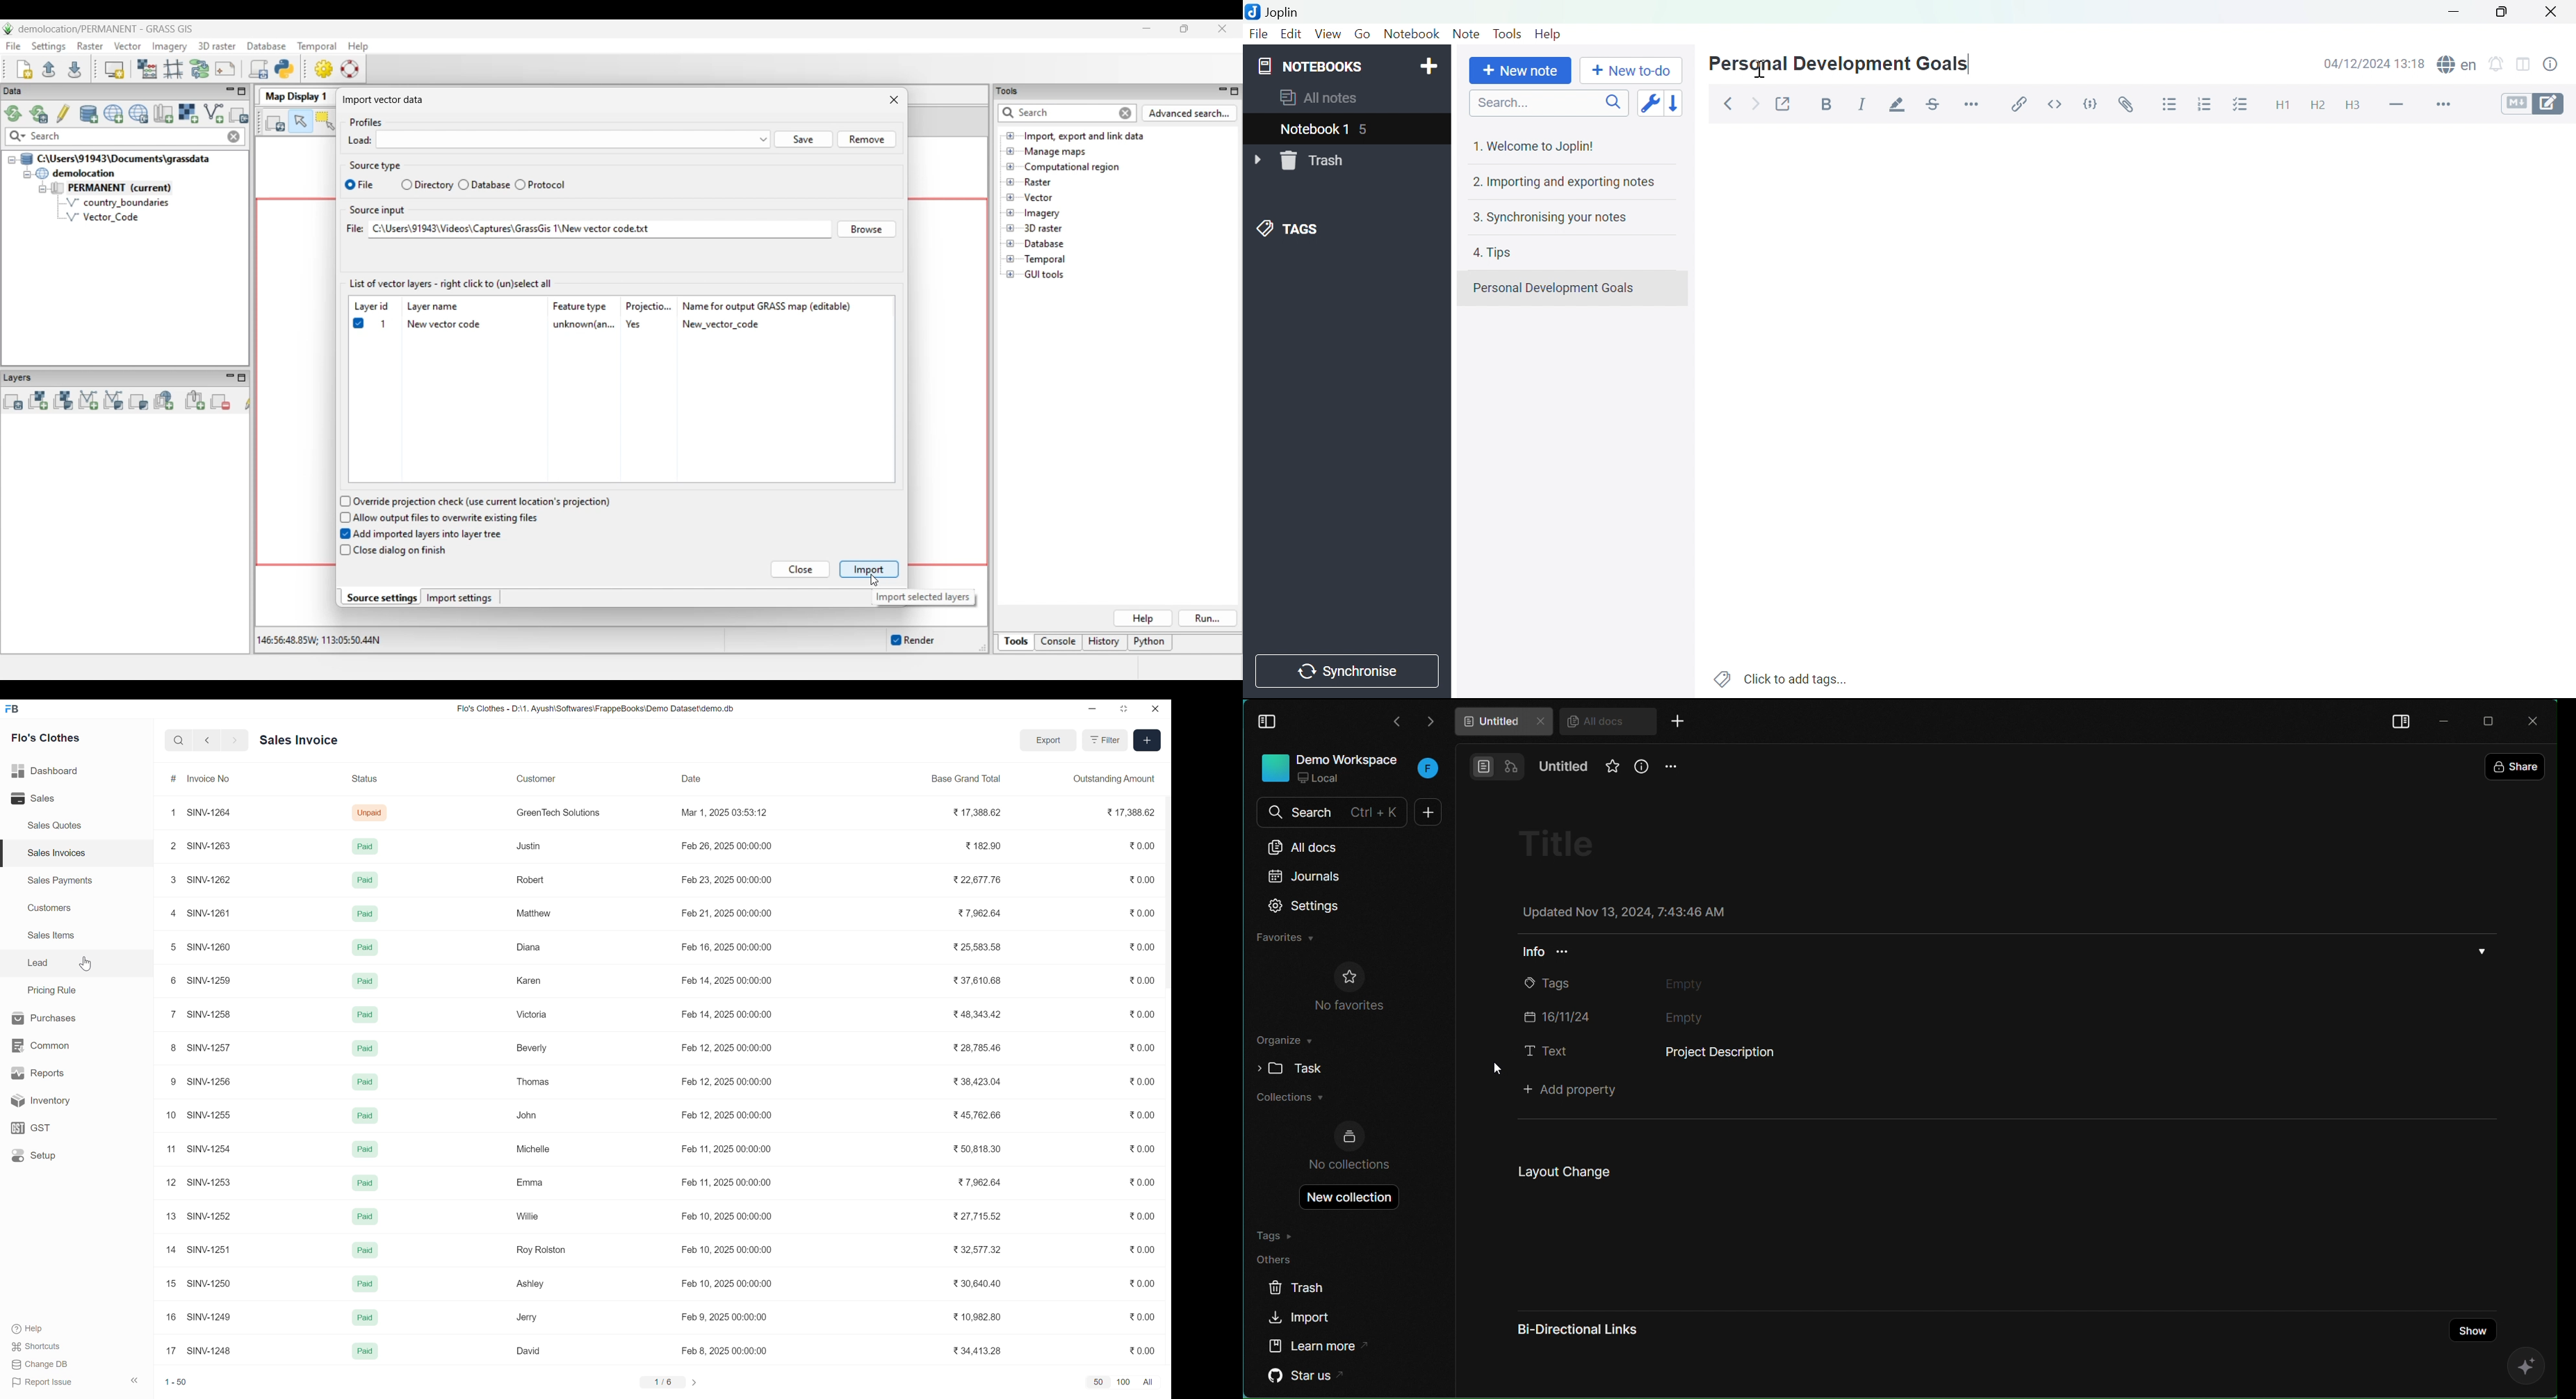 Image resolution: width=2576 pixels, height=1400 pixels. Describe the element at coordinates (730, 1350) in the screenshot. I see `Feb 8, 2025 00:00:00` at that location.